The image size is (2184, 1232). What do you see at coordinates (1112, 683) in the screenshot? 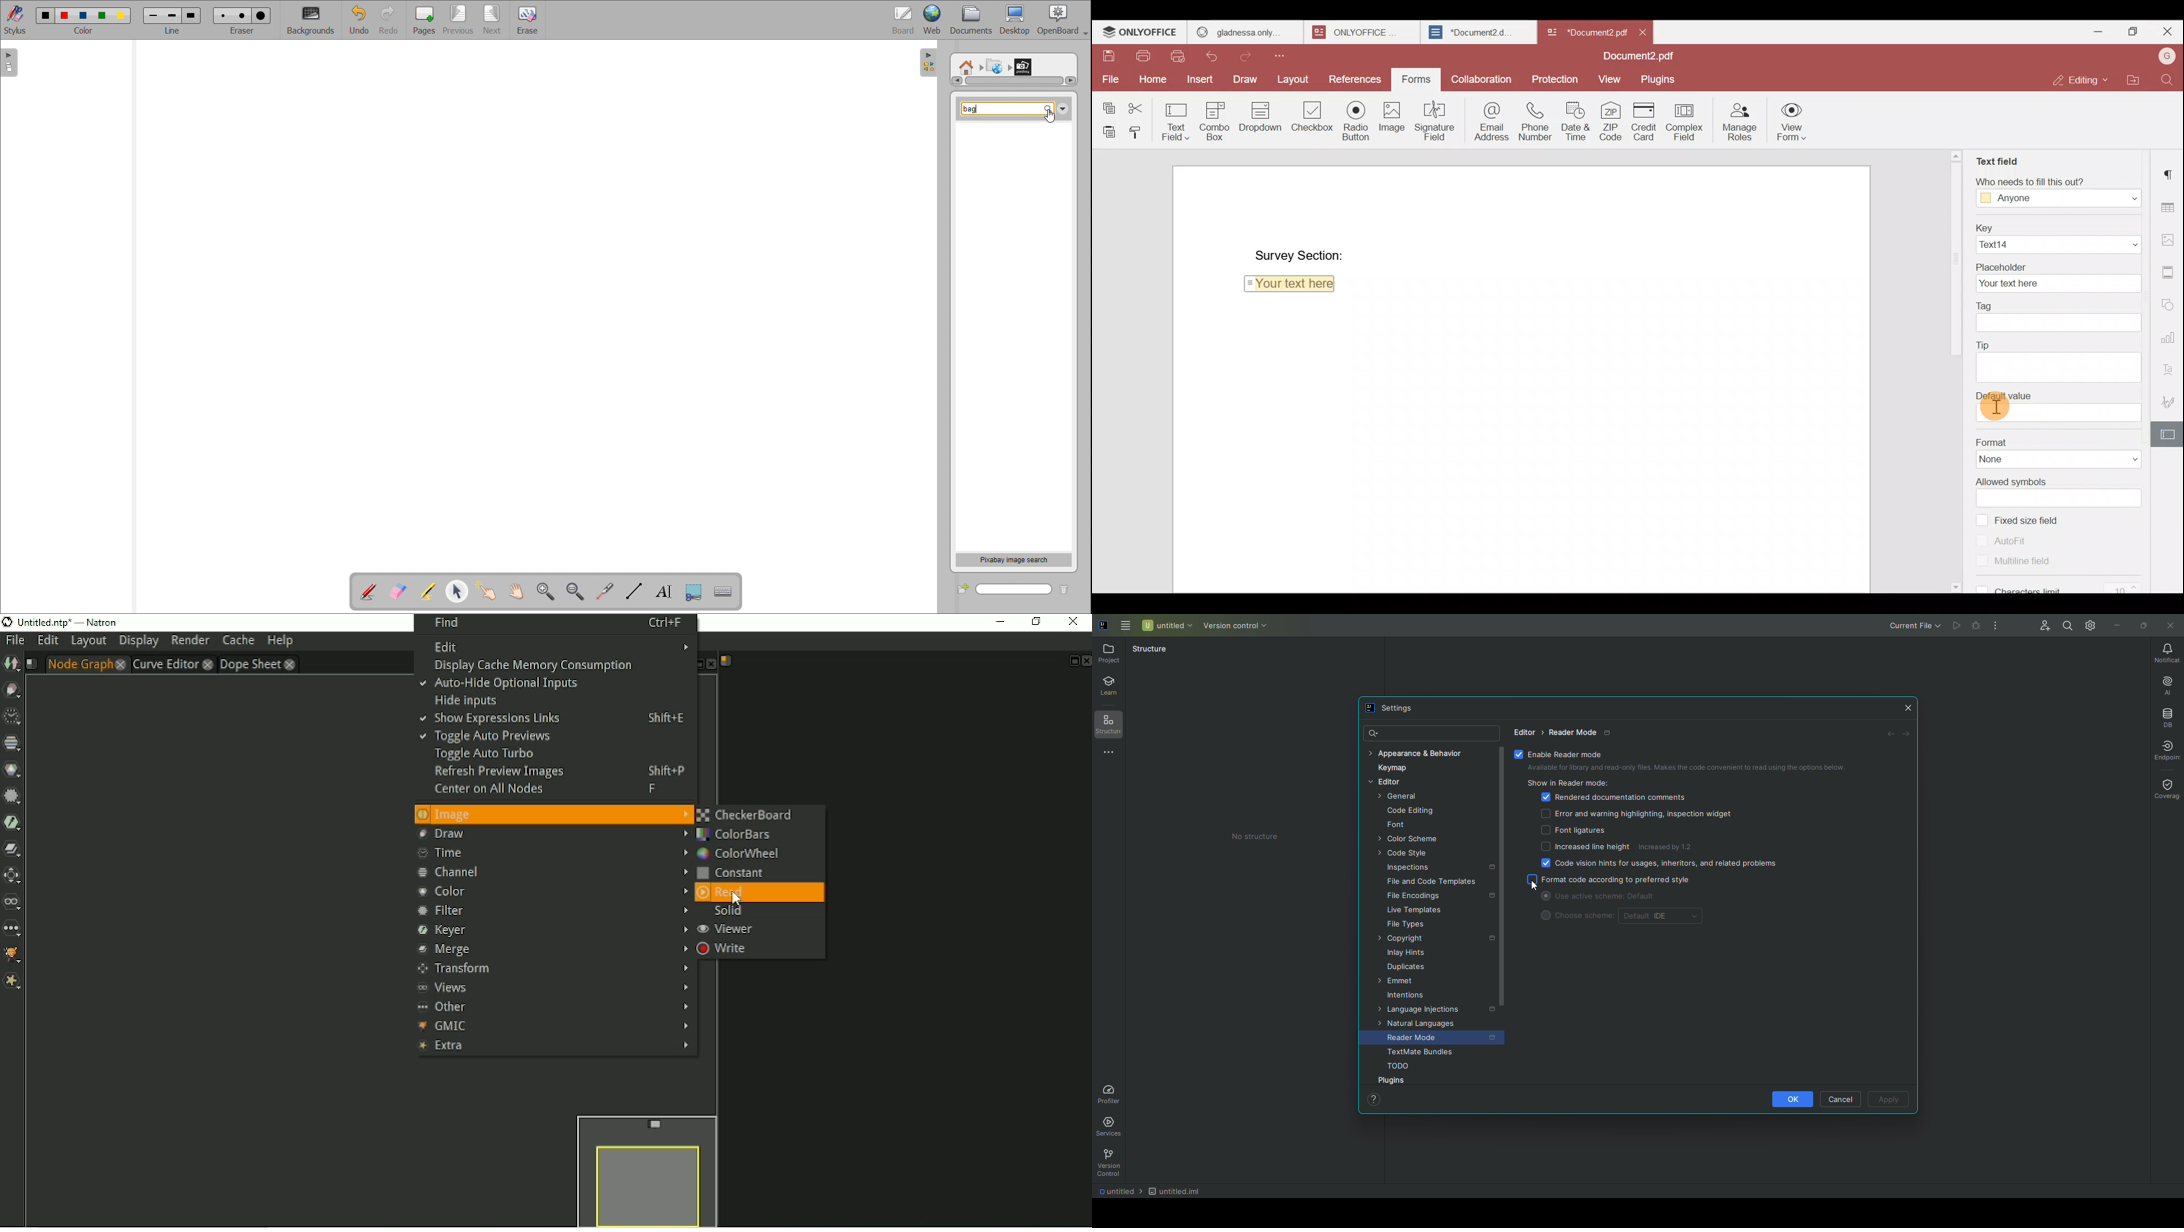
I see `Learn` at bounding box center [1112, 683].